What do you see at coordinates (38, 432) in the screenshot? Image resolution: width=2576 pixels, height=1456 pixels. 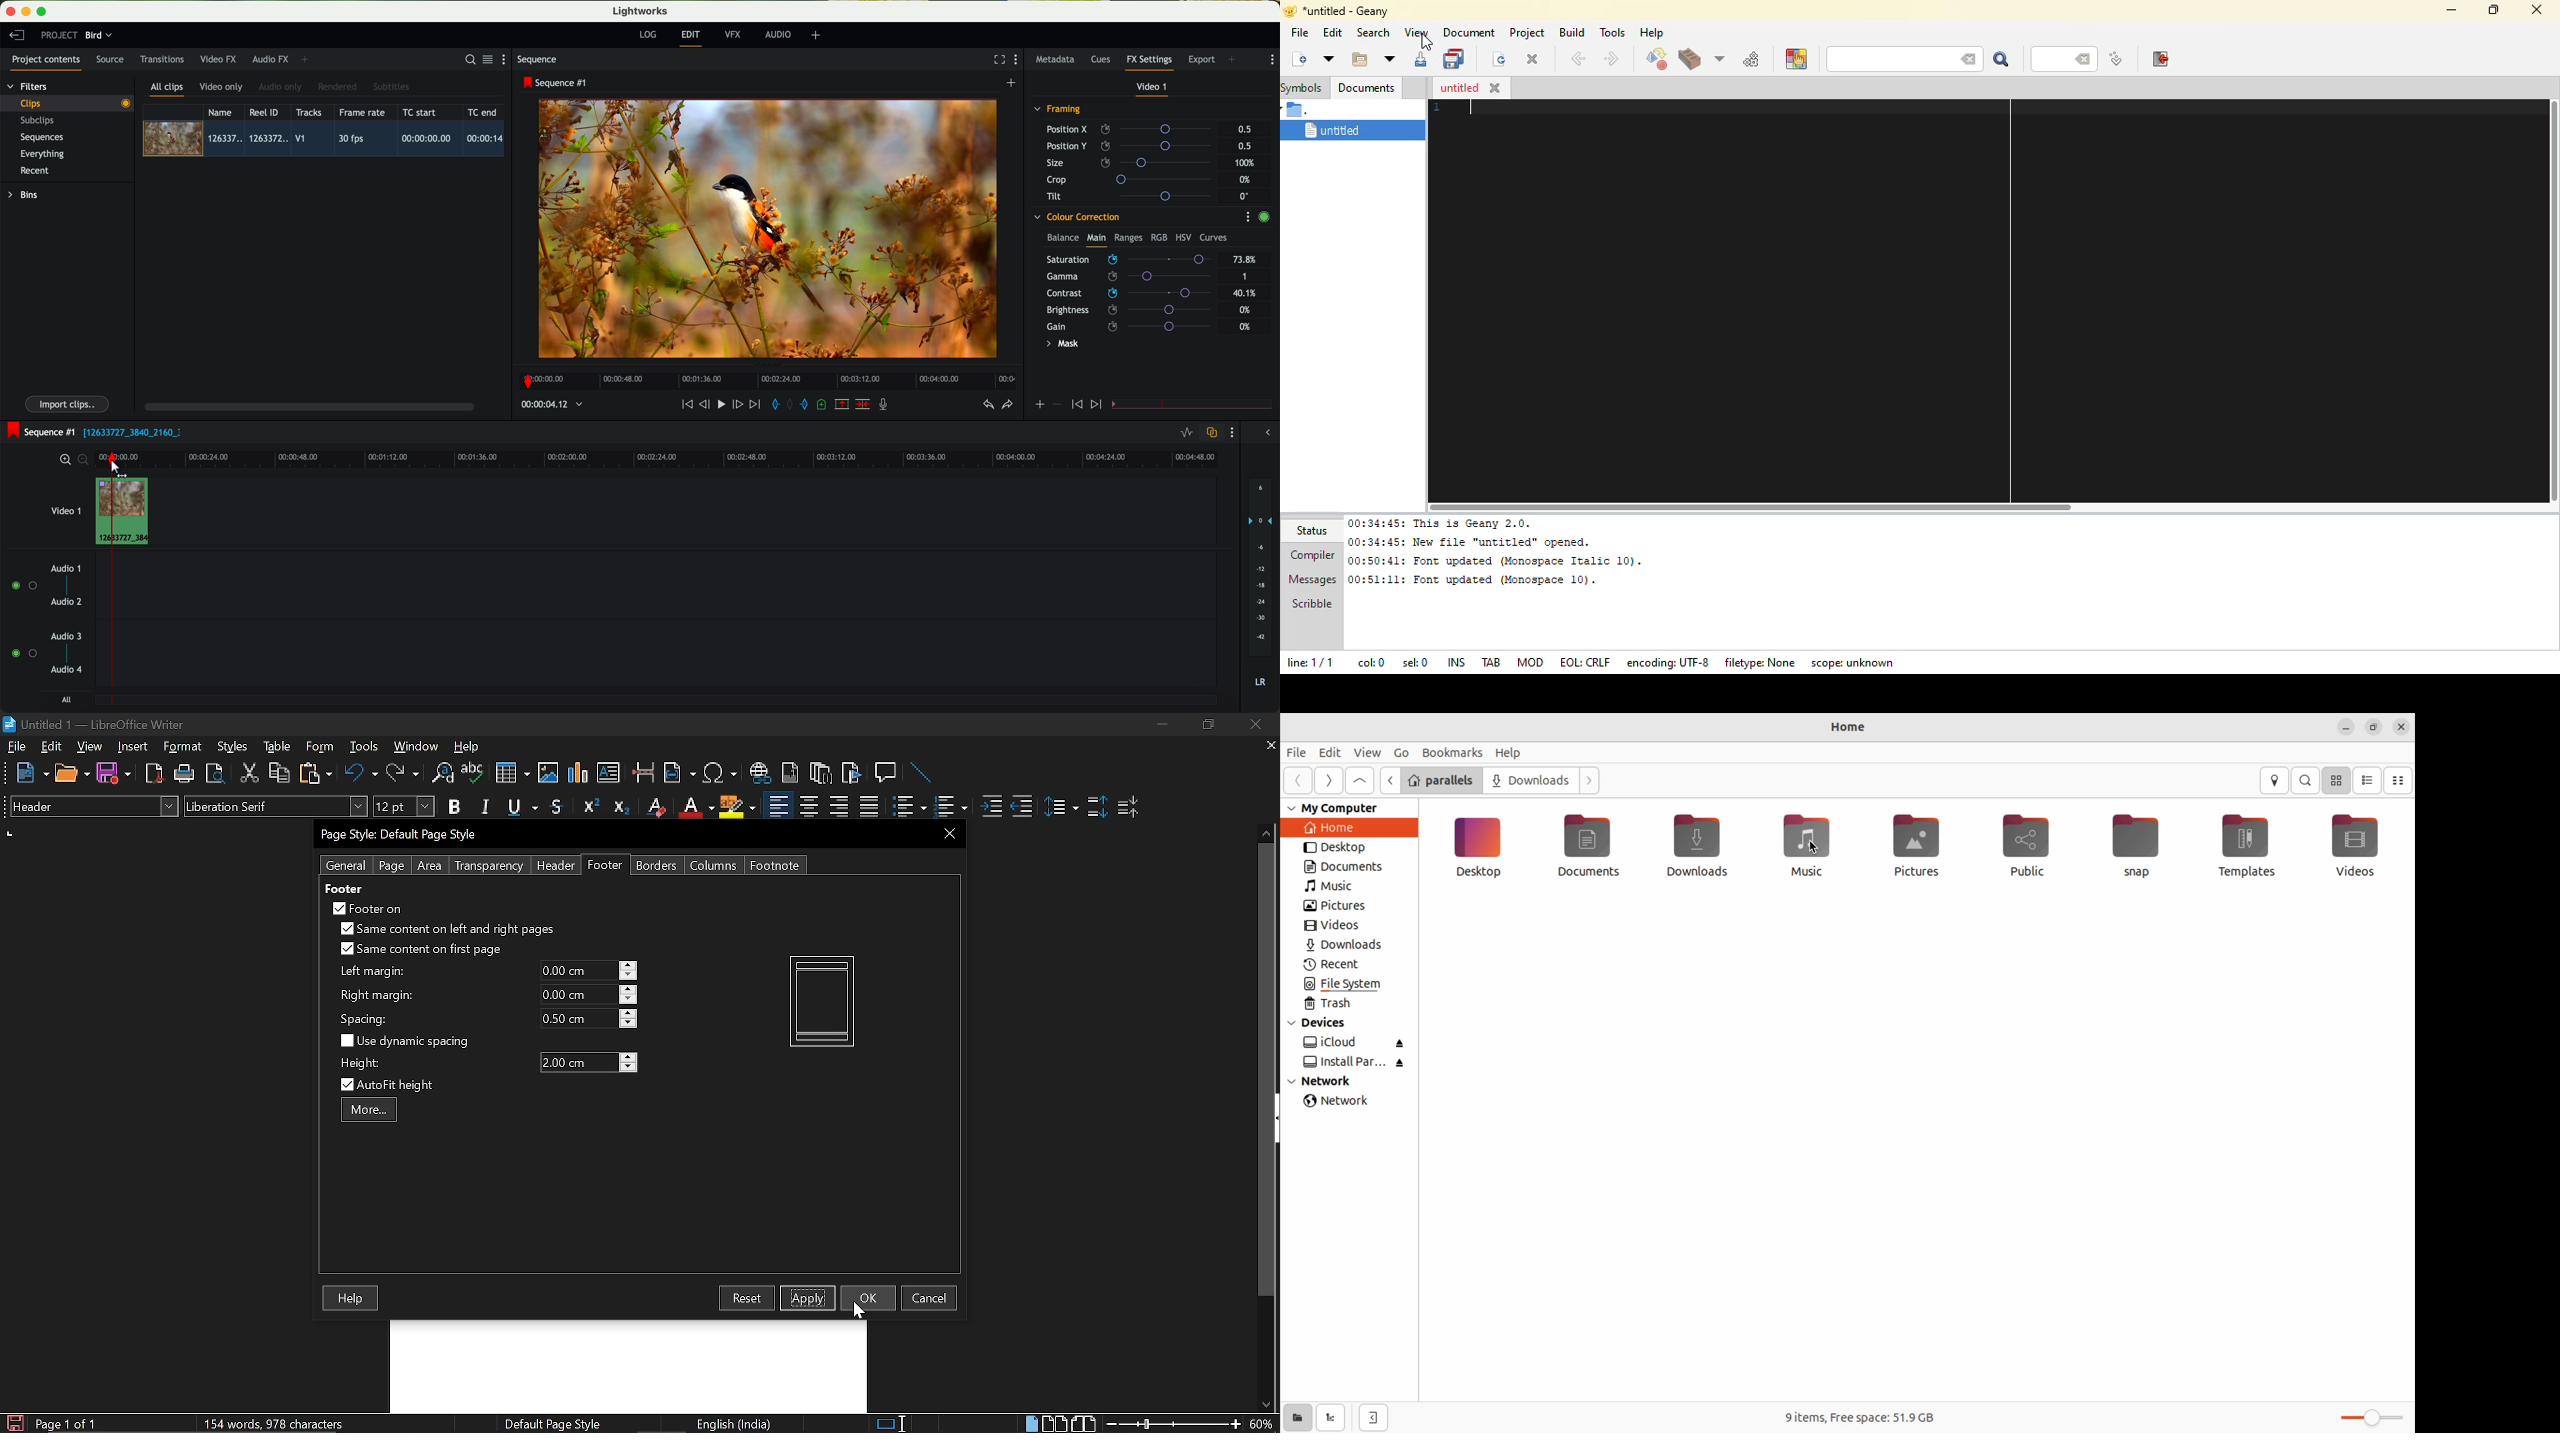 I see `sequence #1` at bounding box center [38, 432].